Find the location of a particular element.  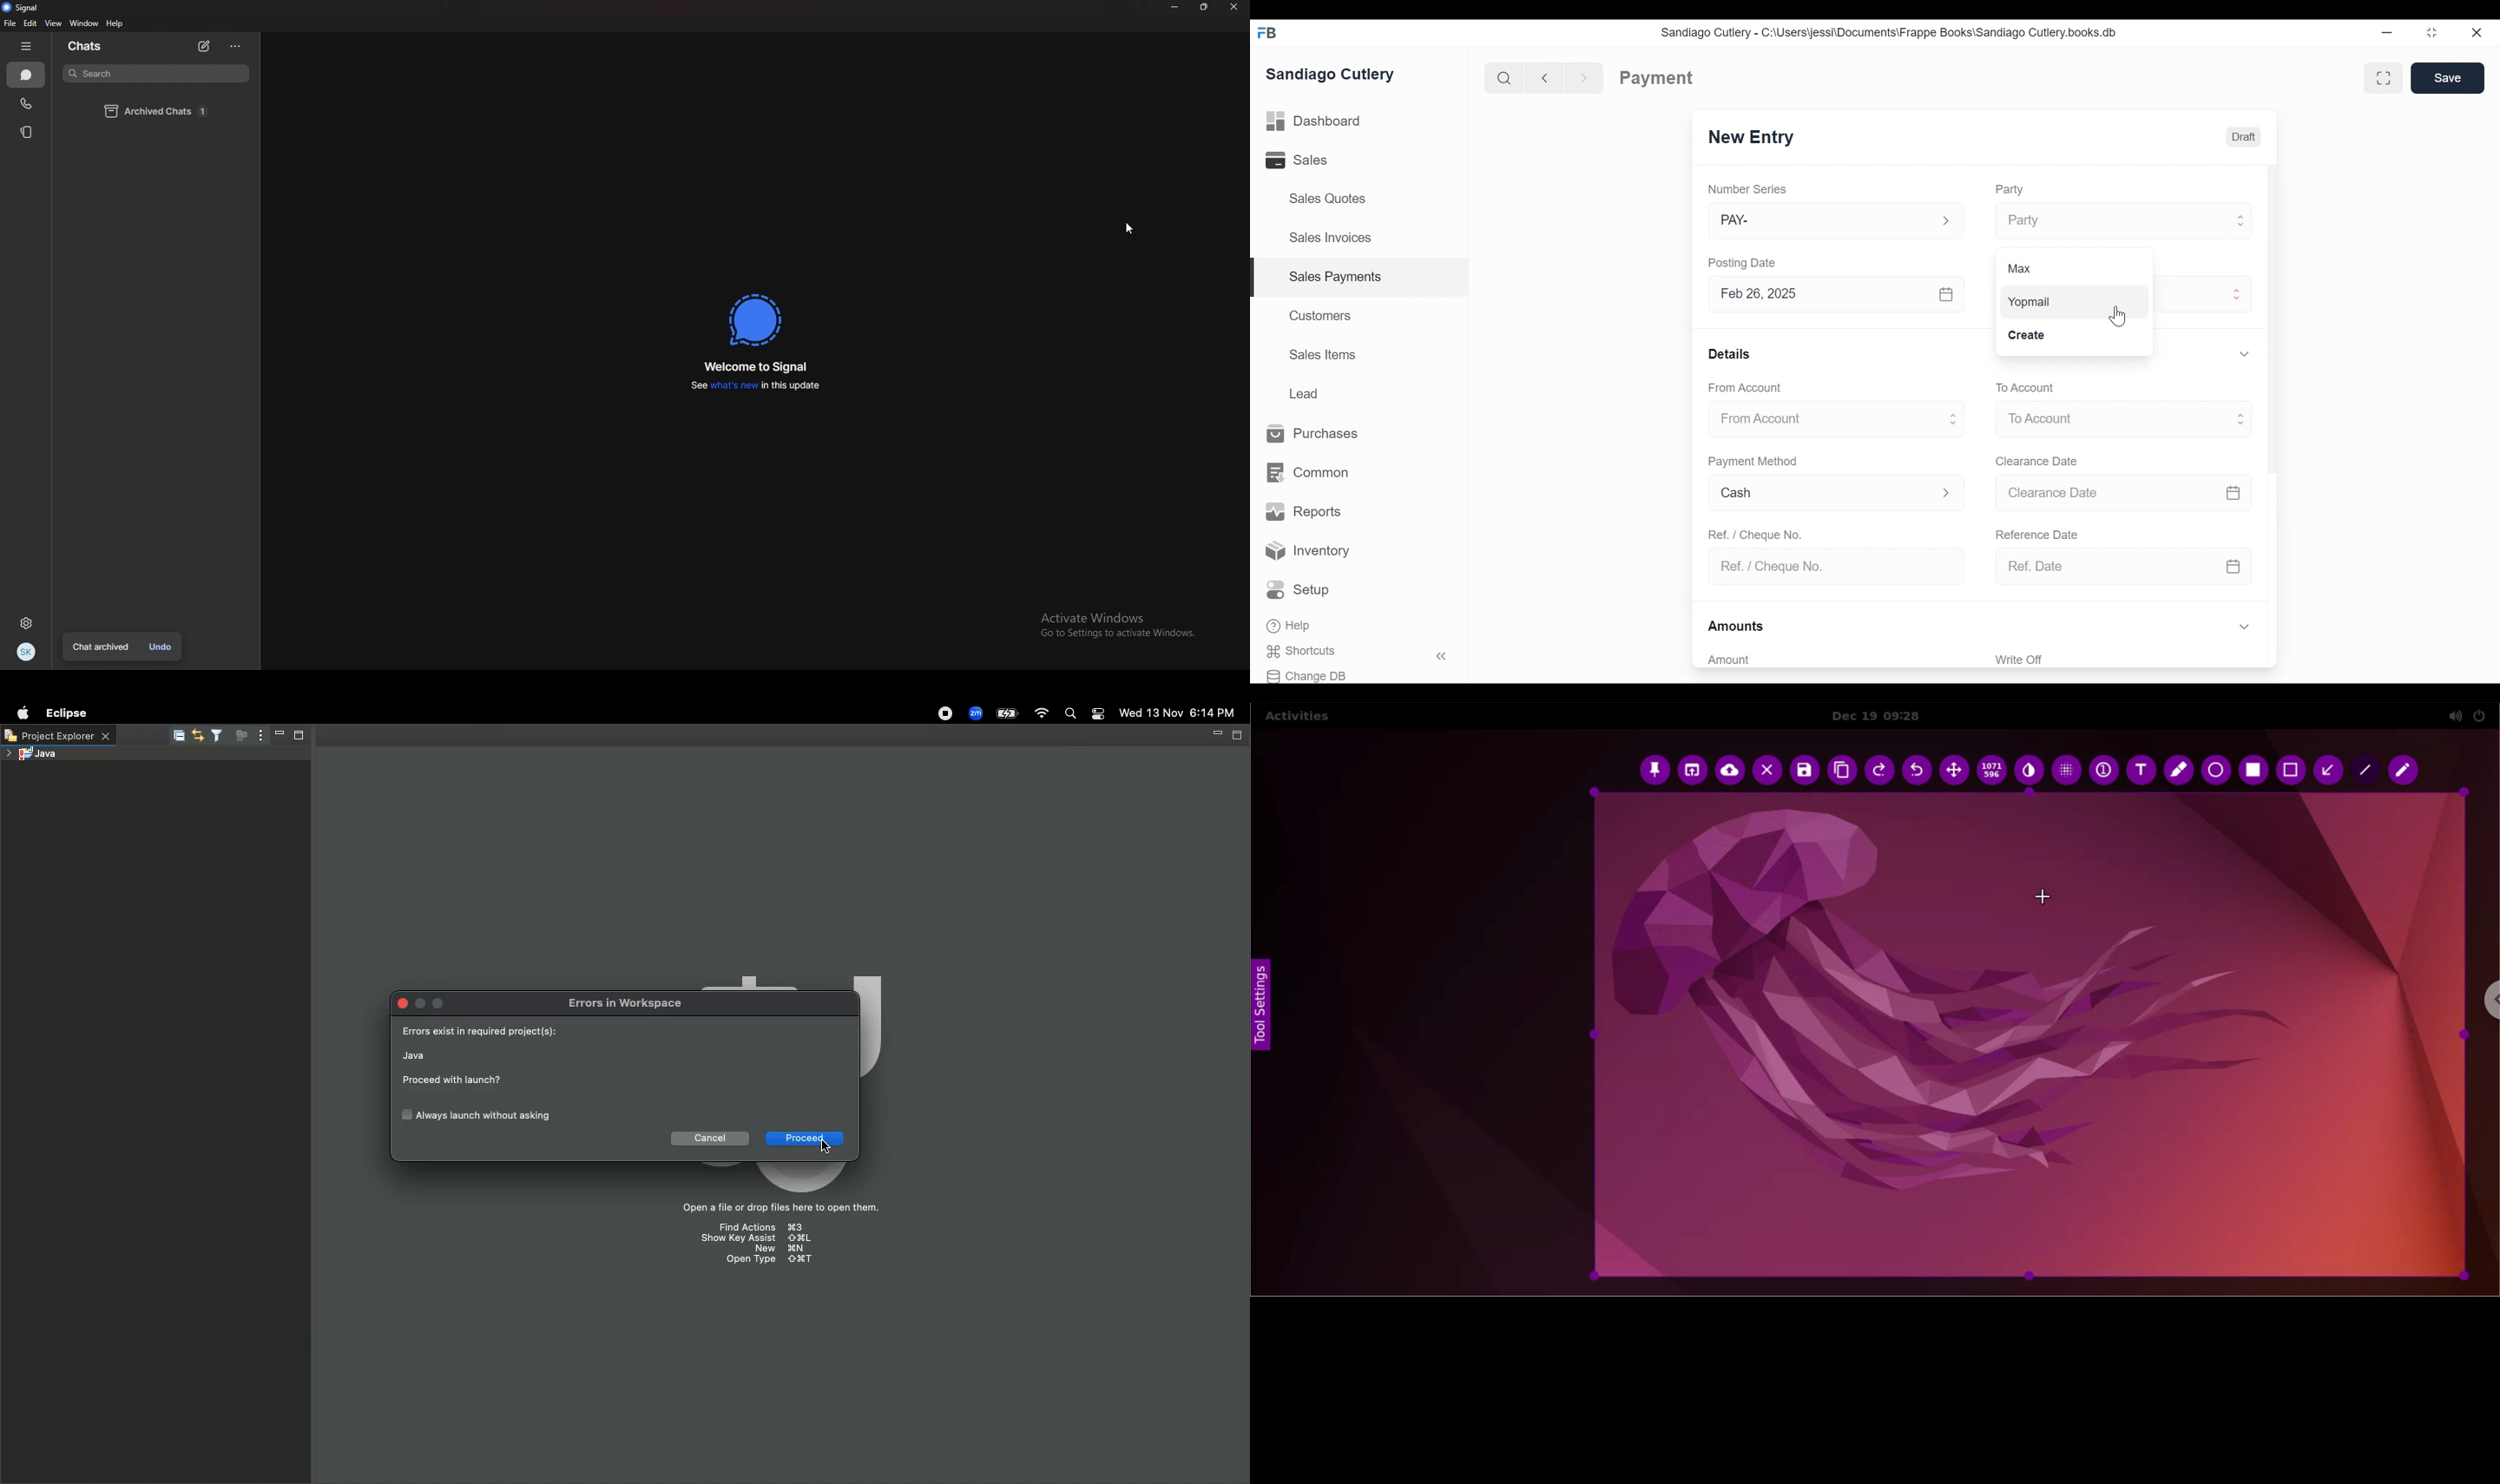

signal is located at coordinates (23, 8).